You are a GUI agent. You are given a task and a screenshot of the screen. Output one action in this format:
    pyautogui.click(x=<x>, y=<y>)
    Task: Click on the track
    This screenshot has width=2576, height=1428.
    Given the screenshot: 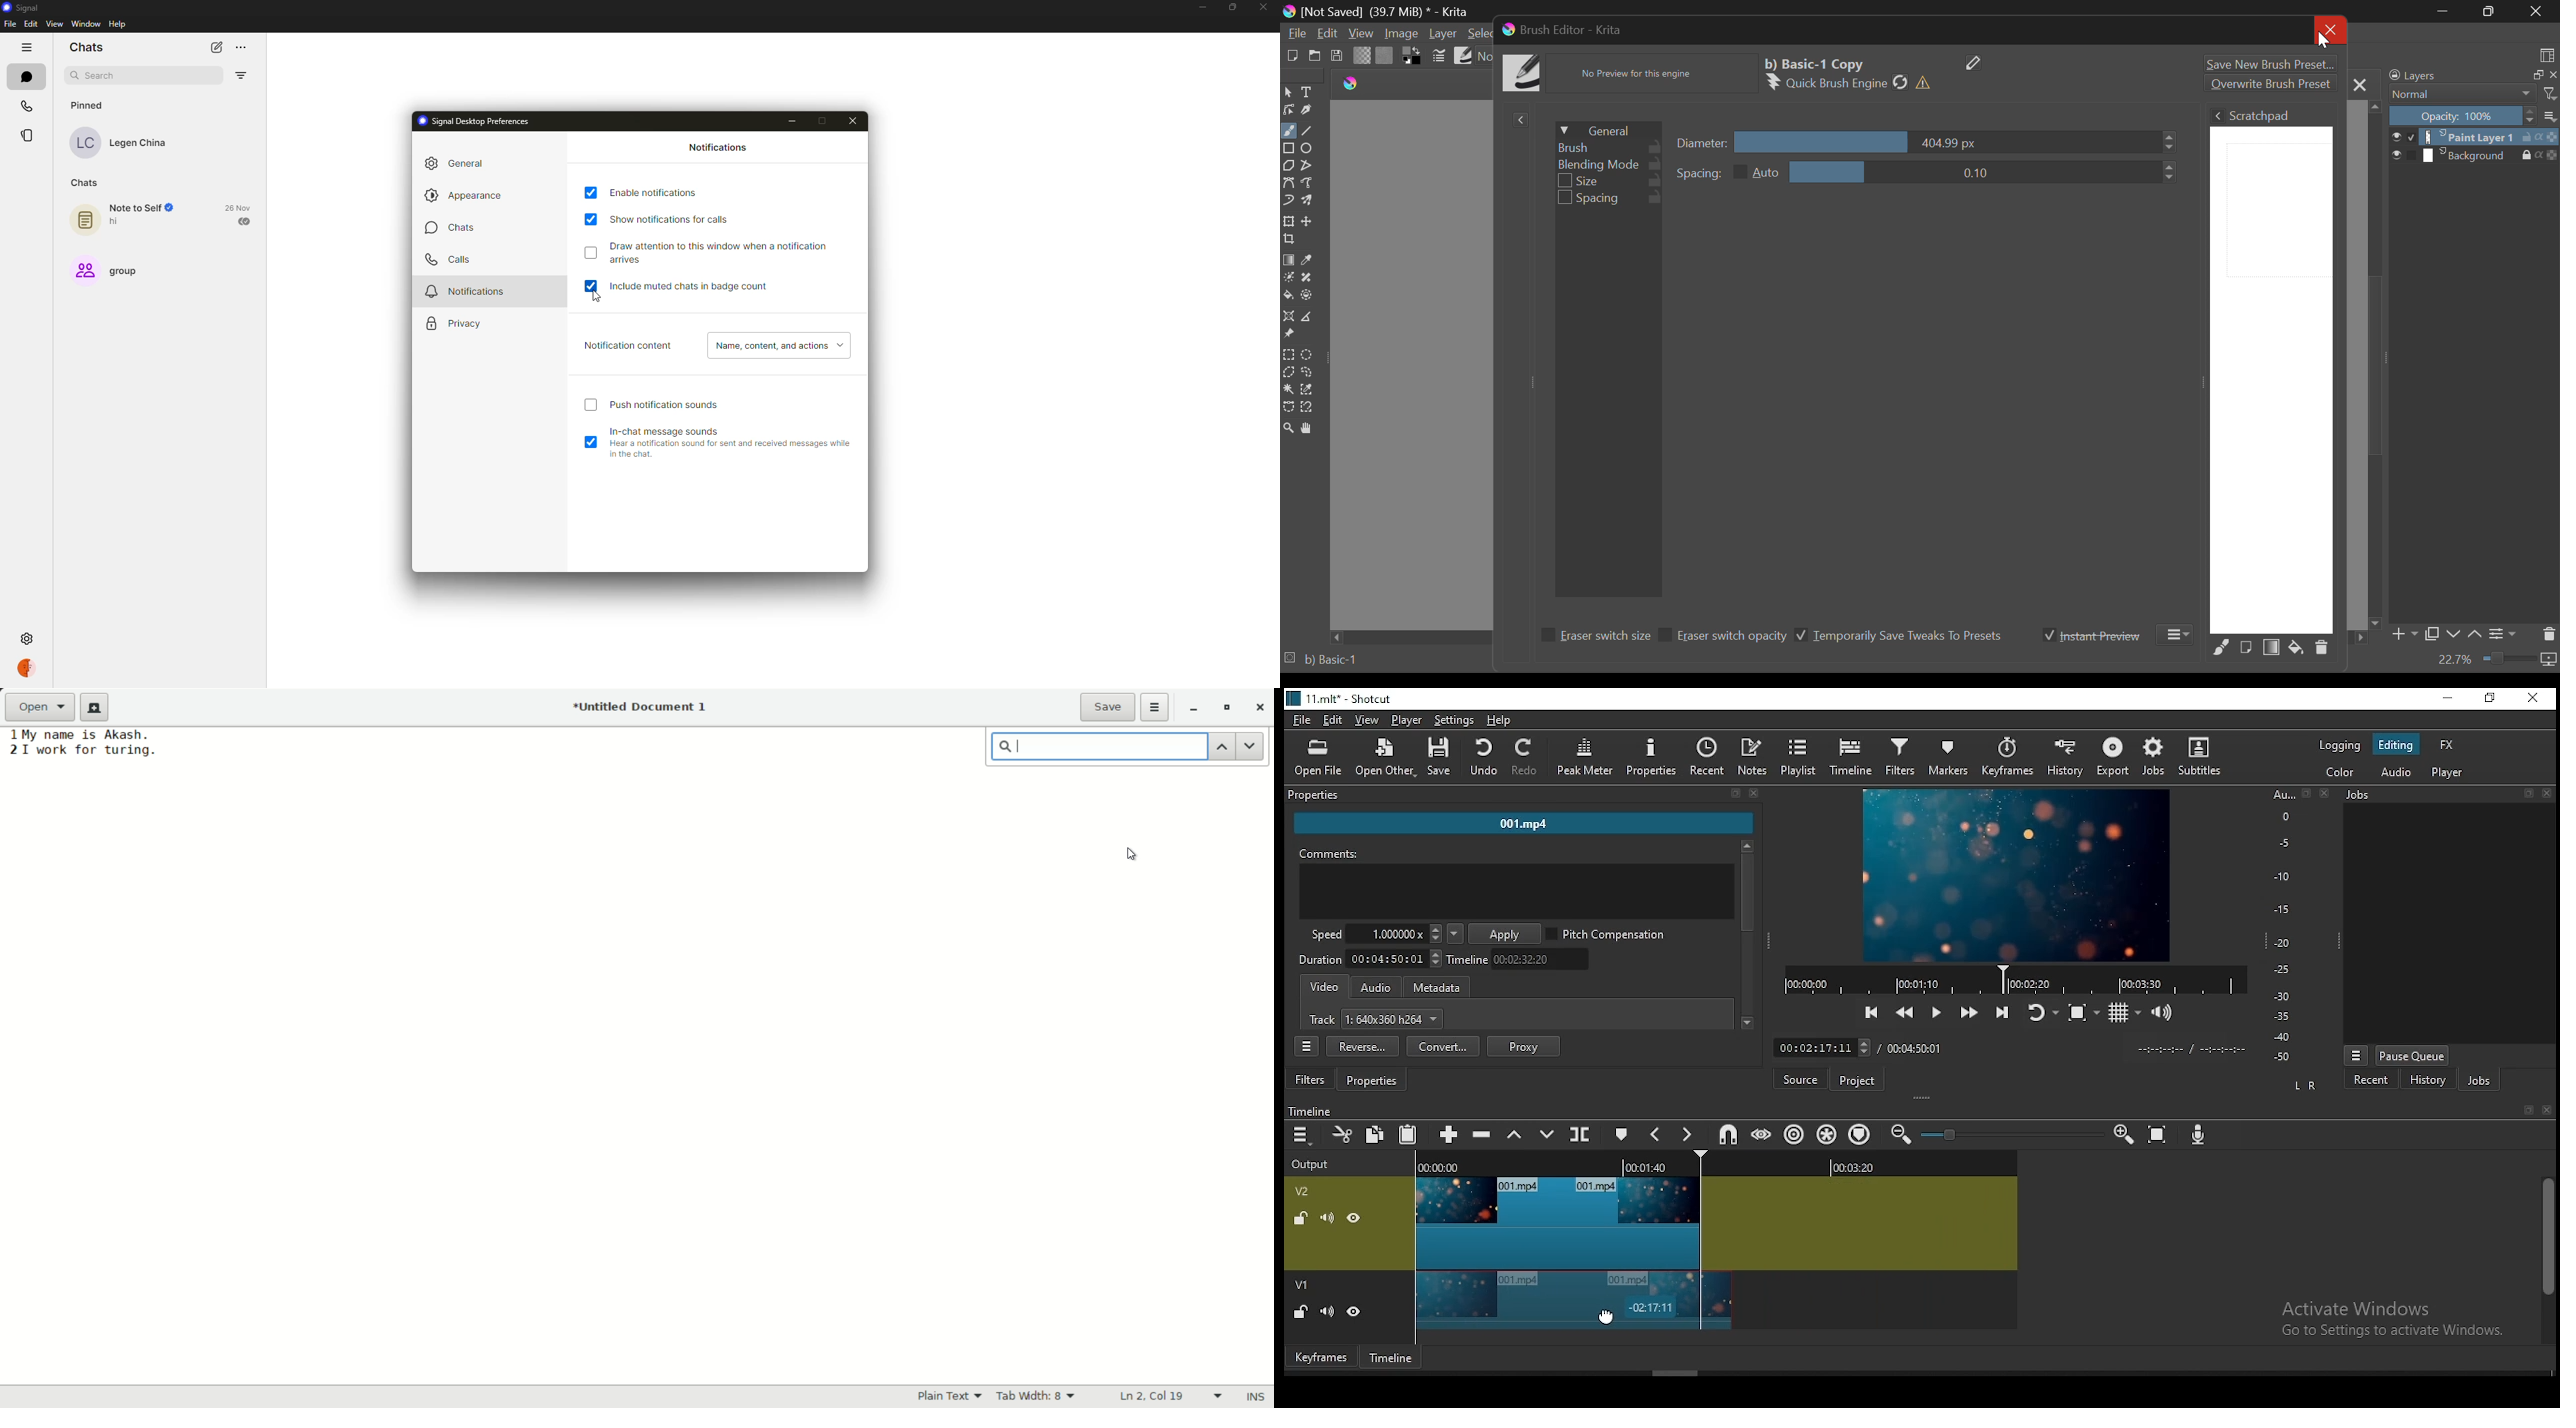 What is the action you would take?
    pyautogui.click(x=1377, y=1021)
    